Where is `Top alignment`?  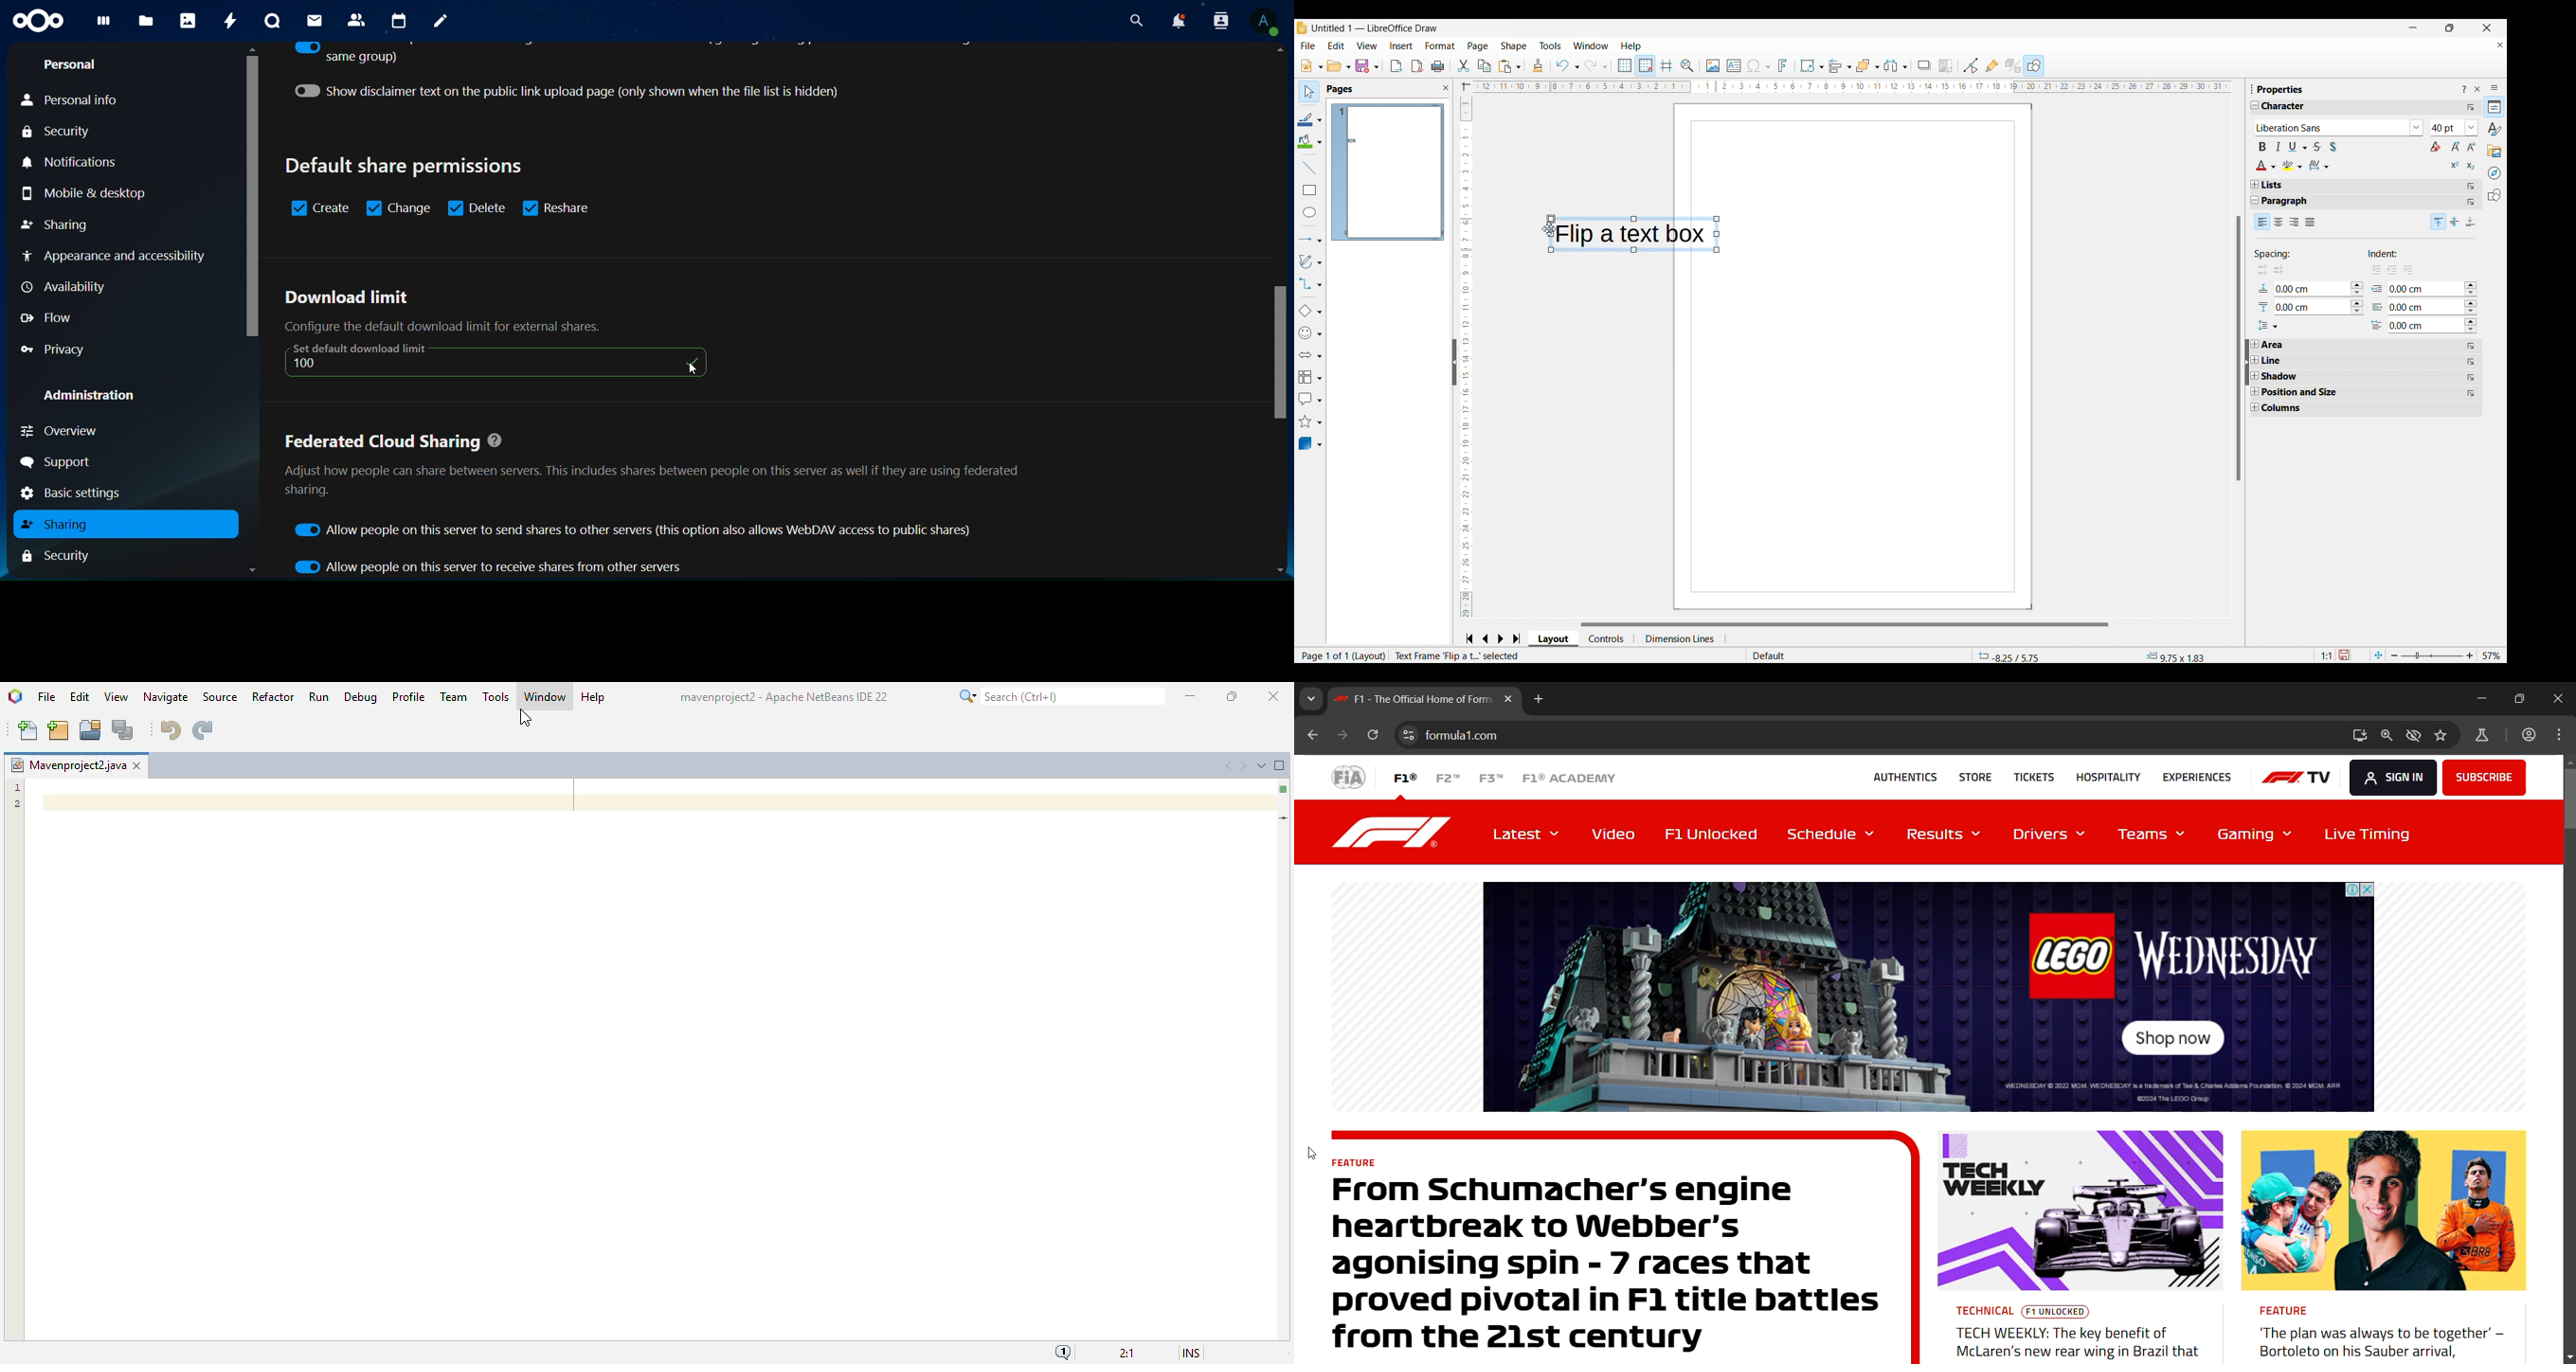 Top alignment is located at coordinates (2439, 222).